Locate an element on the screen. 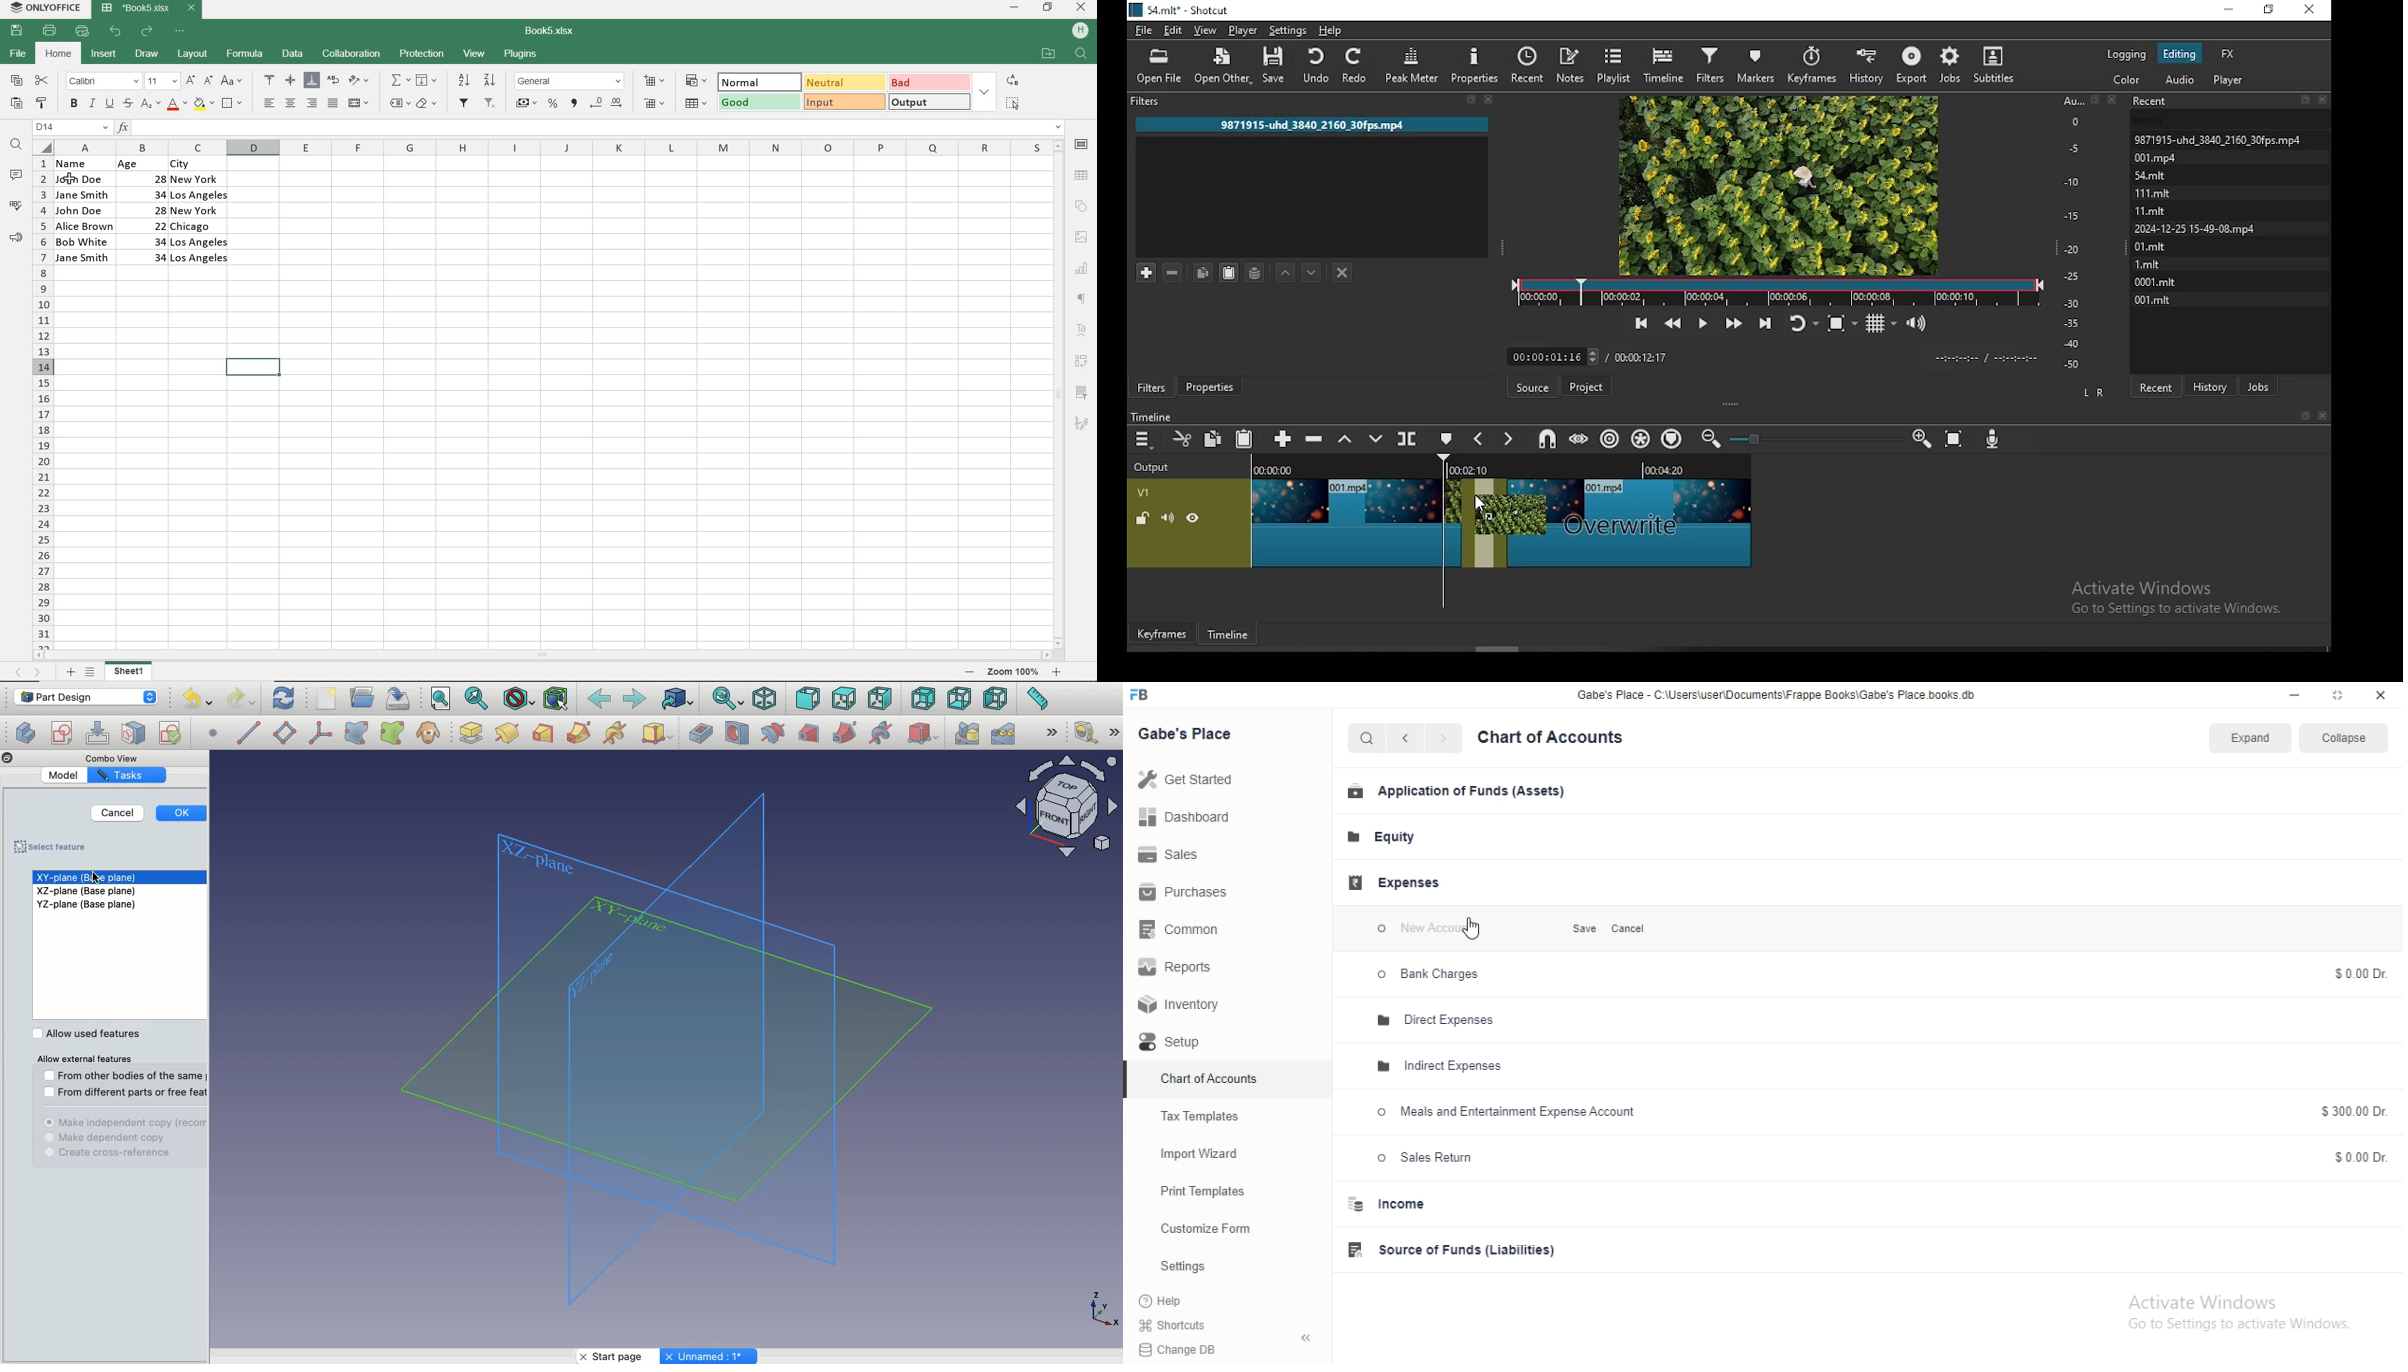  Save is located at coordinates (396, 697).